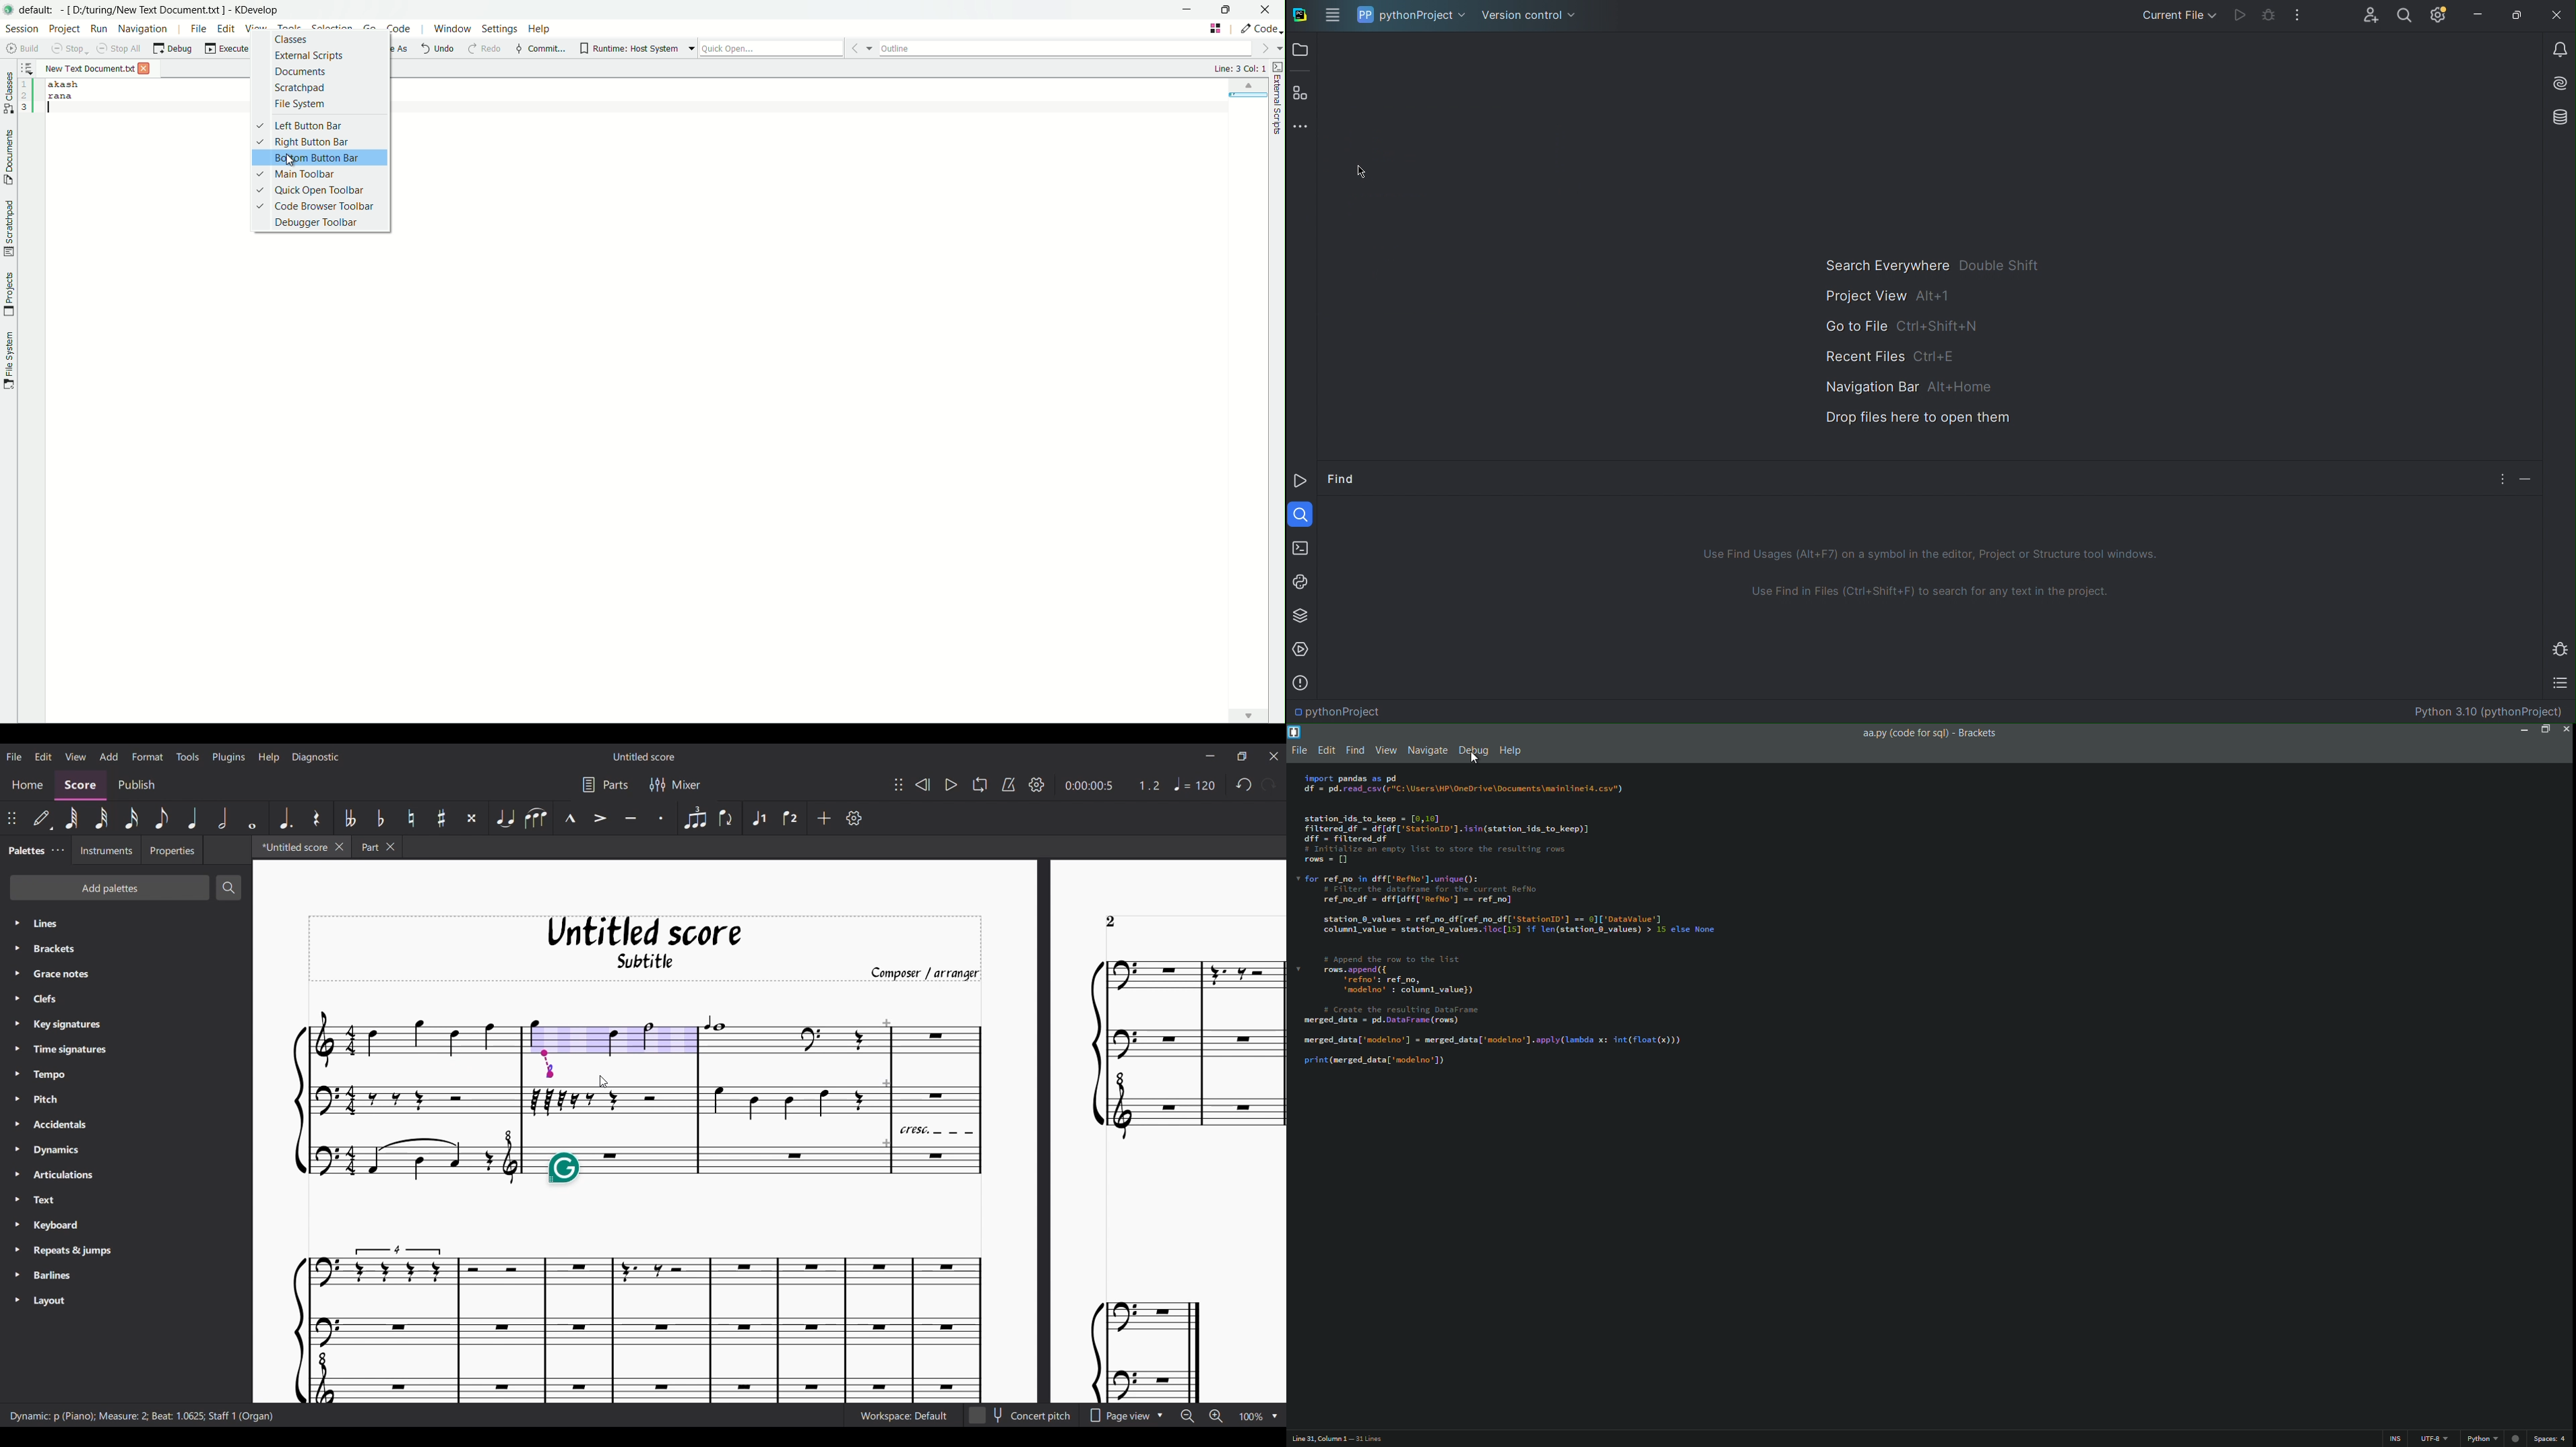 This screenshot has width=2576, height=1456. What do you see at coordinates (1300, 750) in the screenshot?
I see `file menu` at bounding box center [1300, 750].